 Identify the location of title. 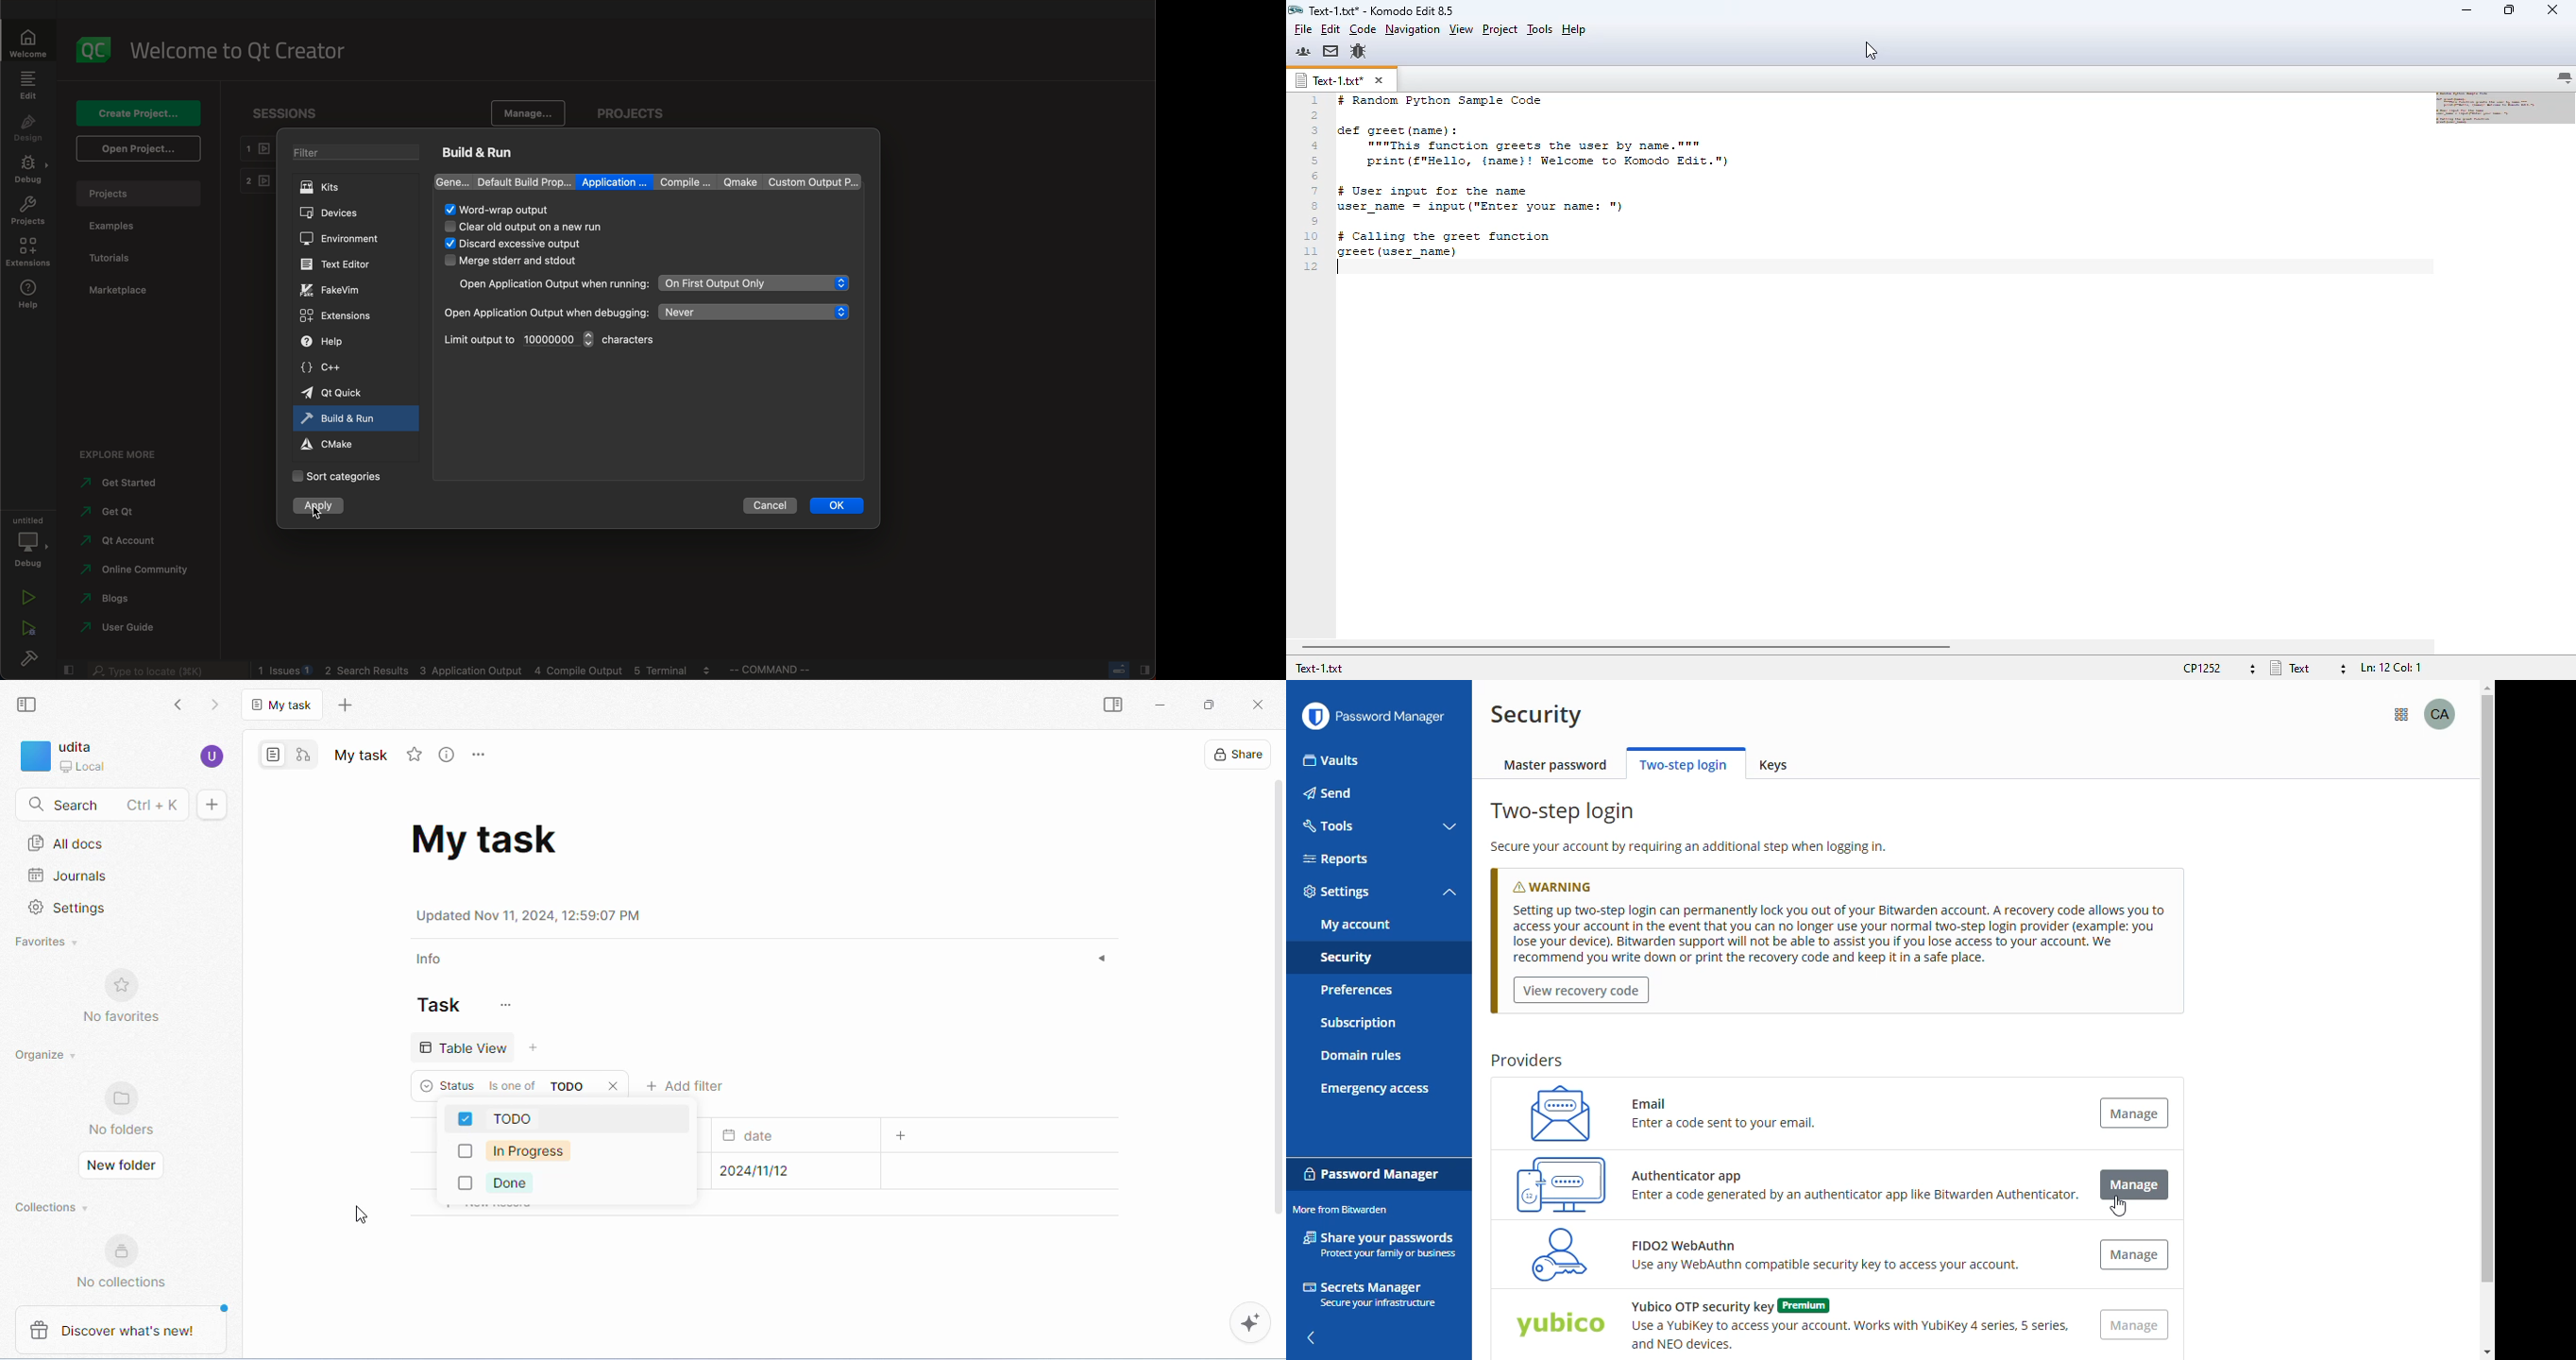
(1382, 10).